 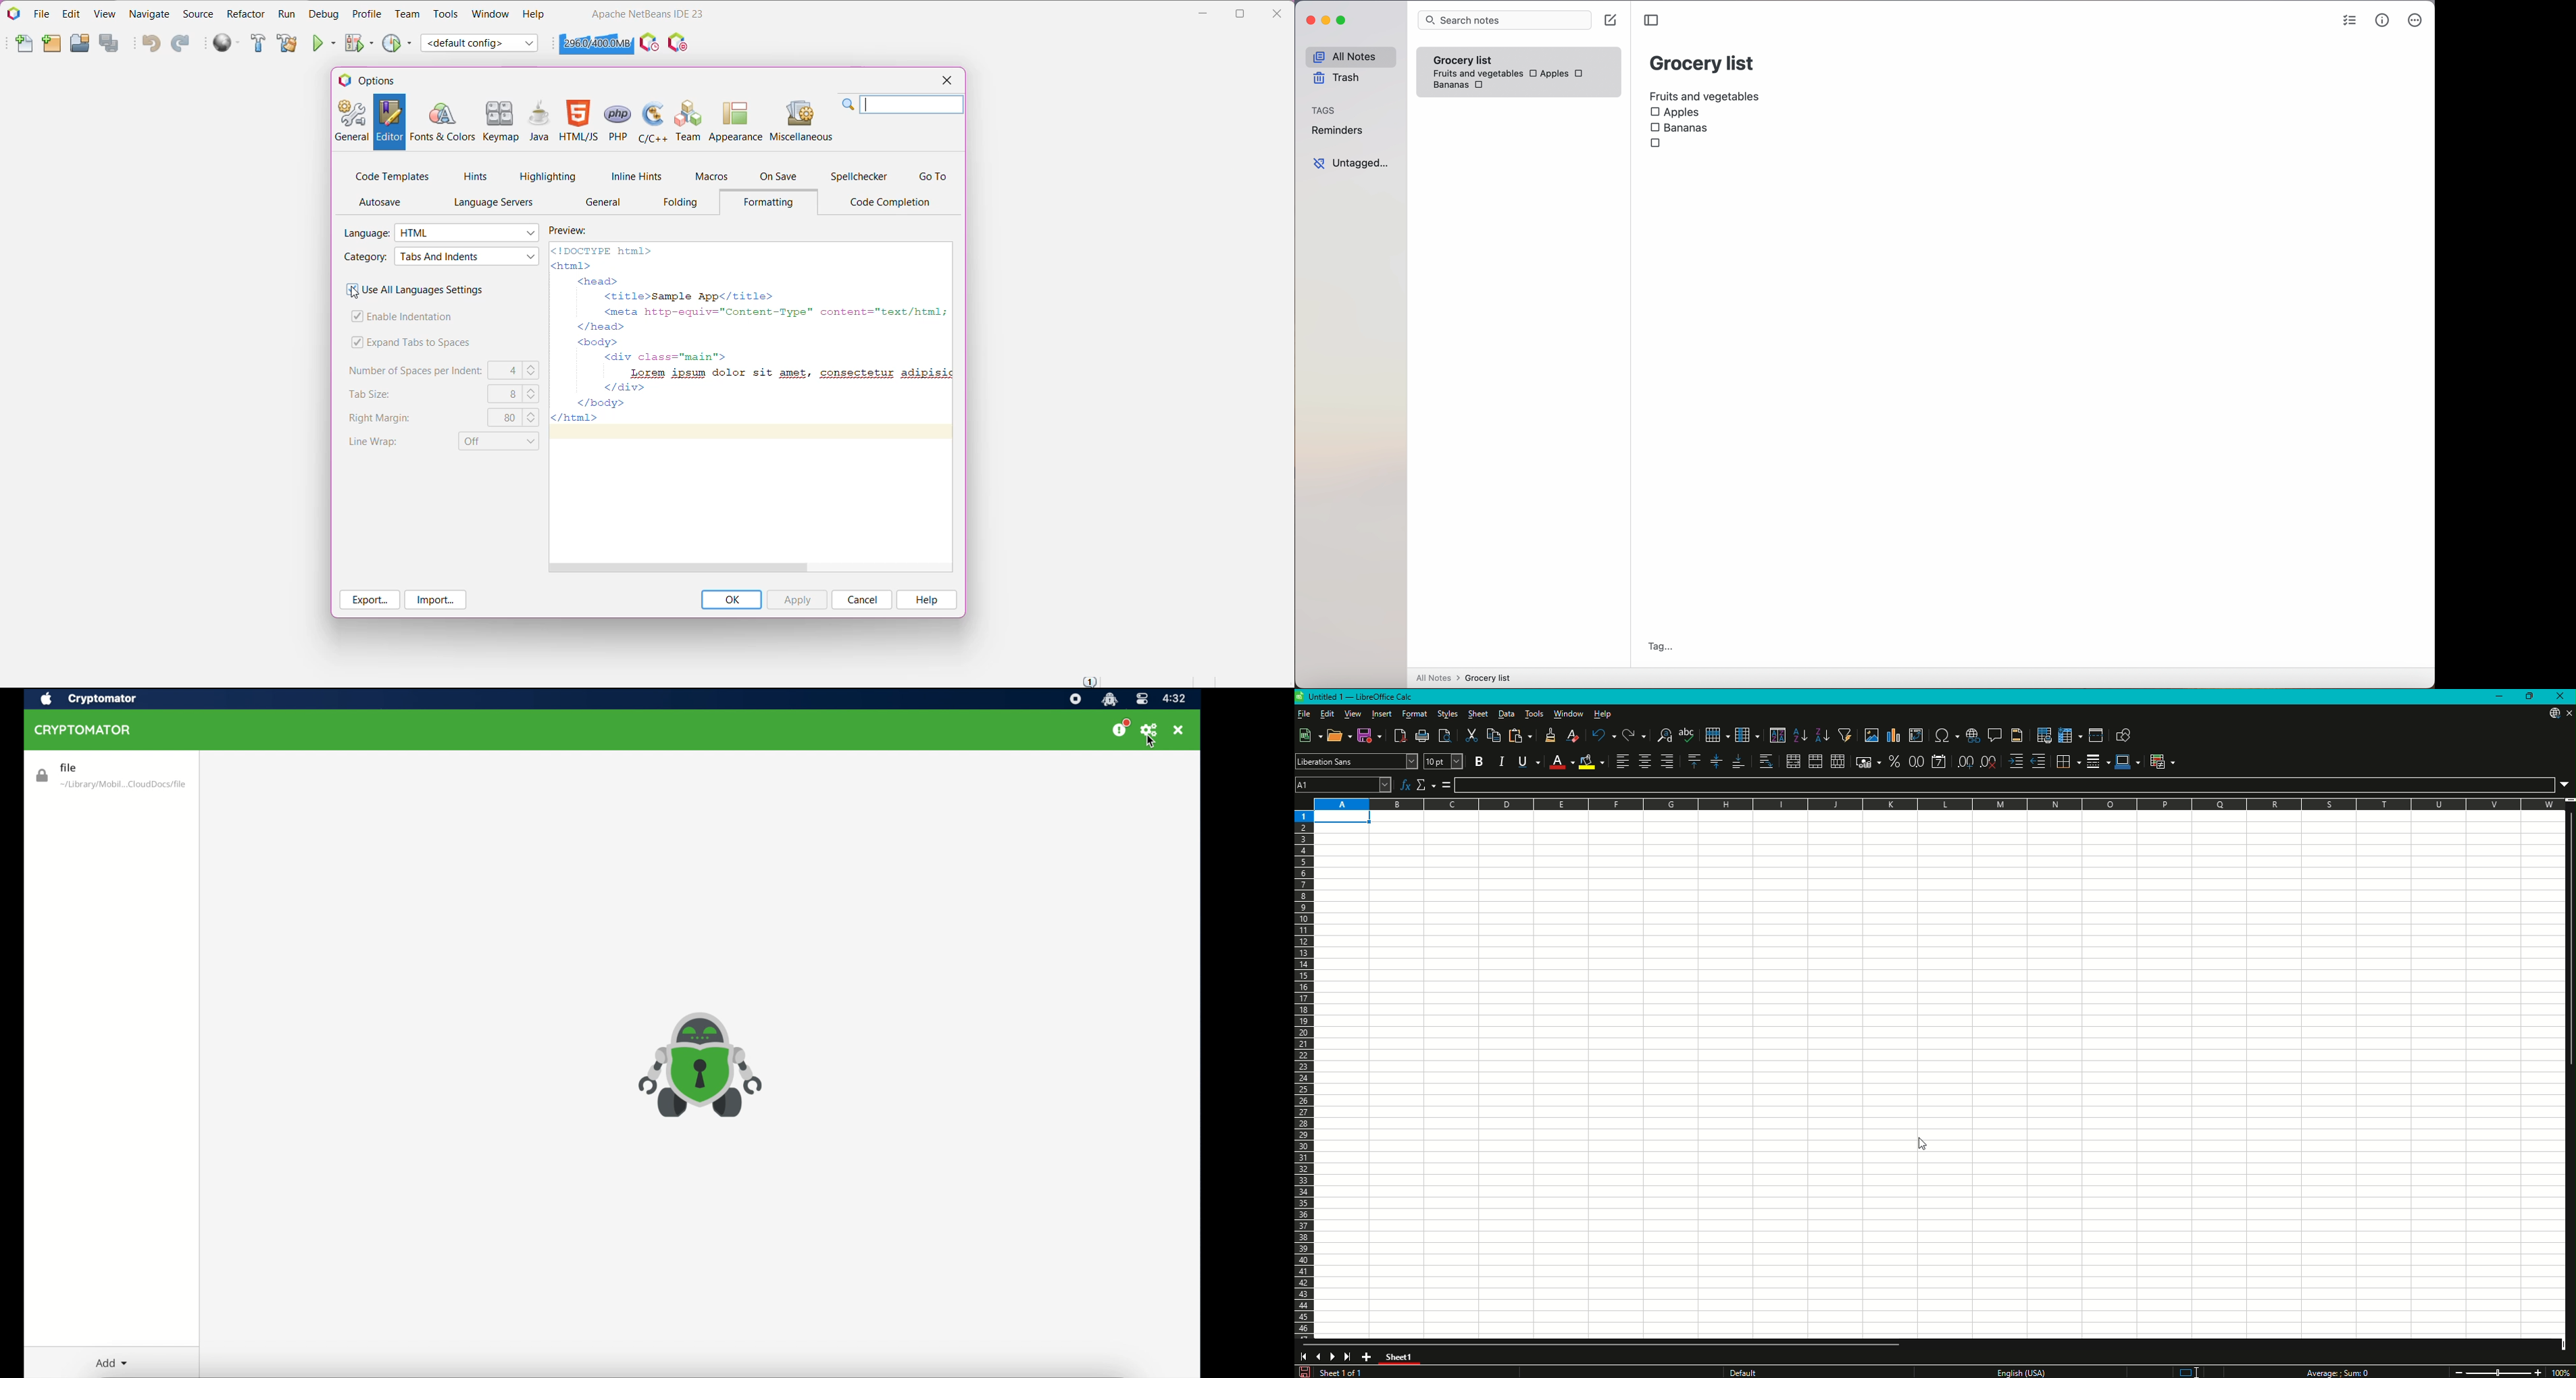 I want to click on maximize Simplenote, so click(x=1343, y=21).